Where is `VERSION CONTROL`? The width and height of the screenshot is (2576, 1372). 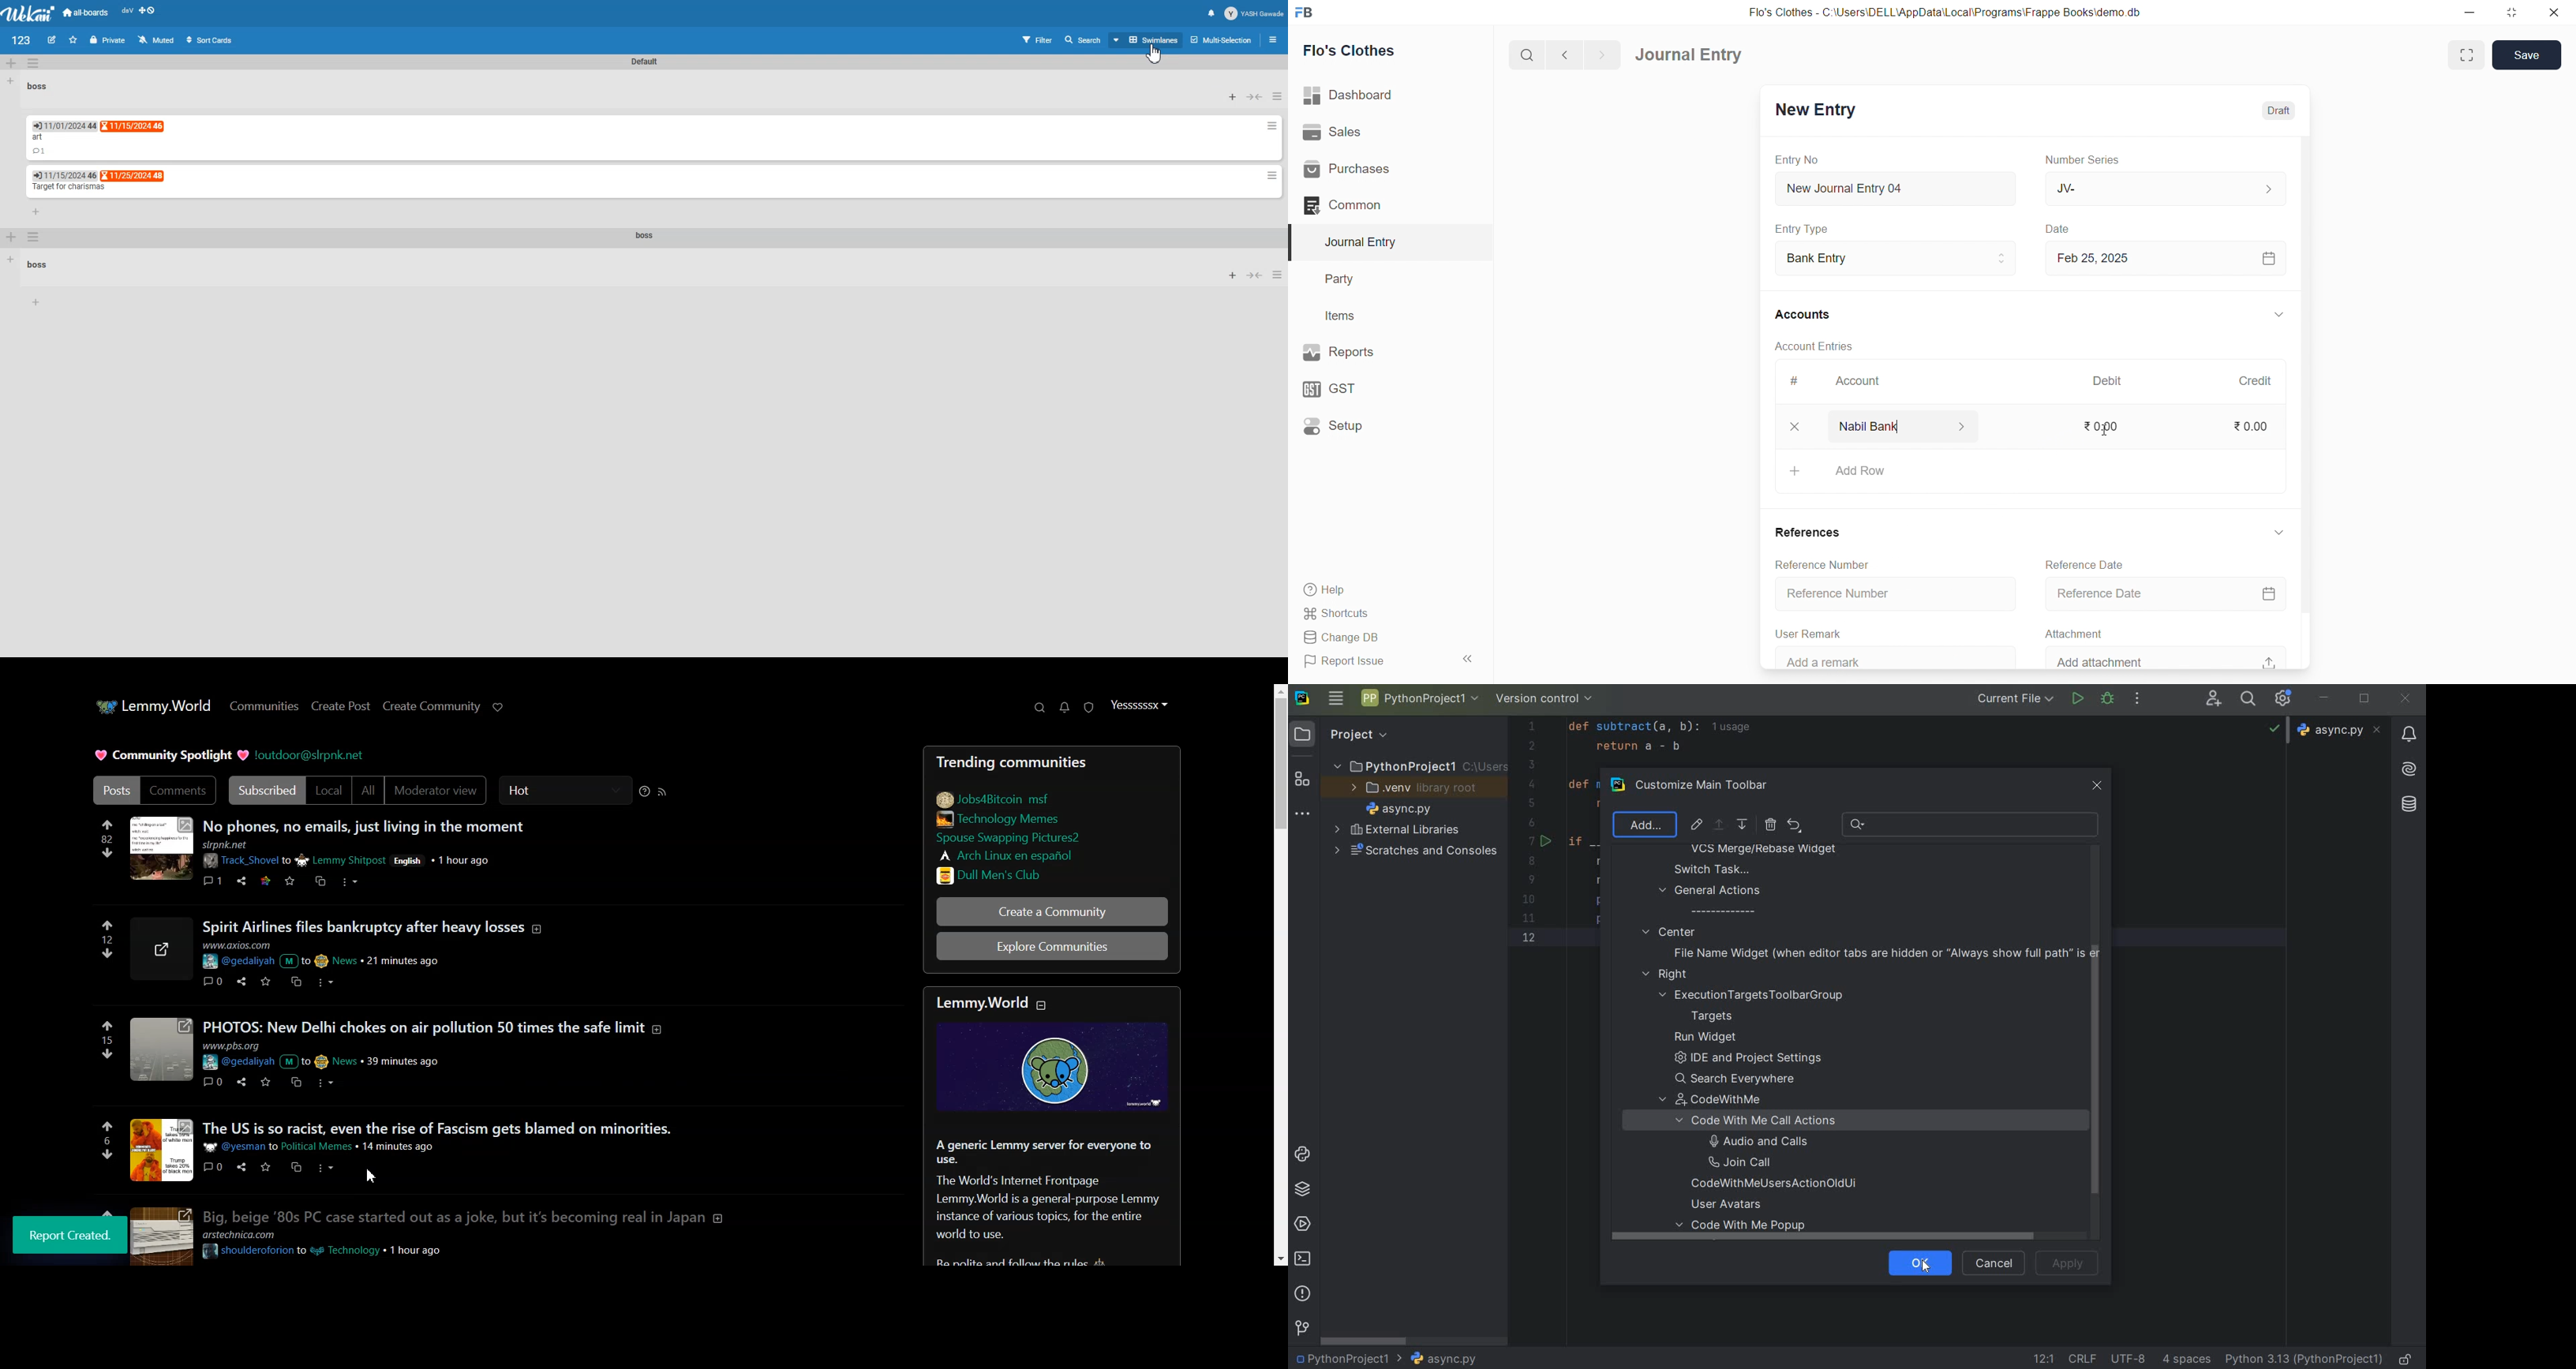
VERSION CONTROL is located at coordinates (1545, 701).